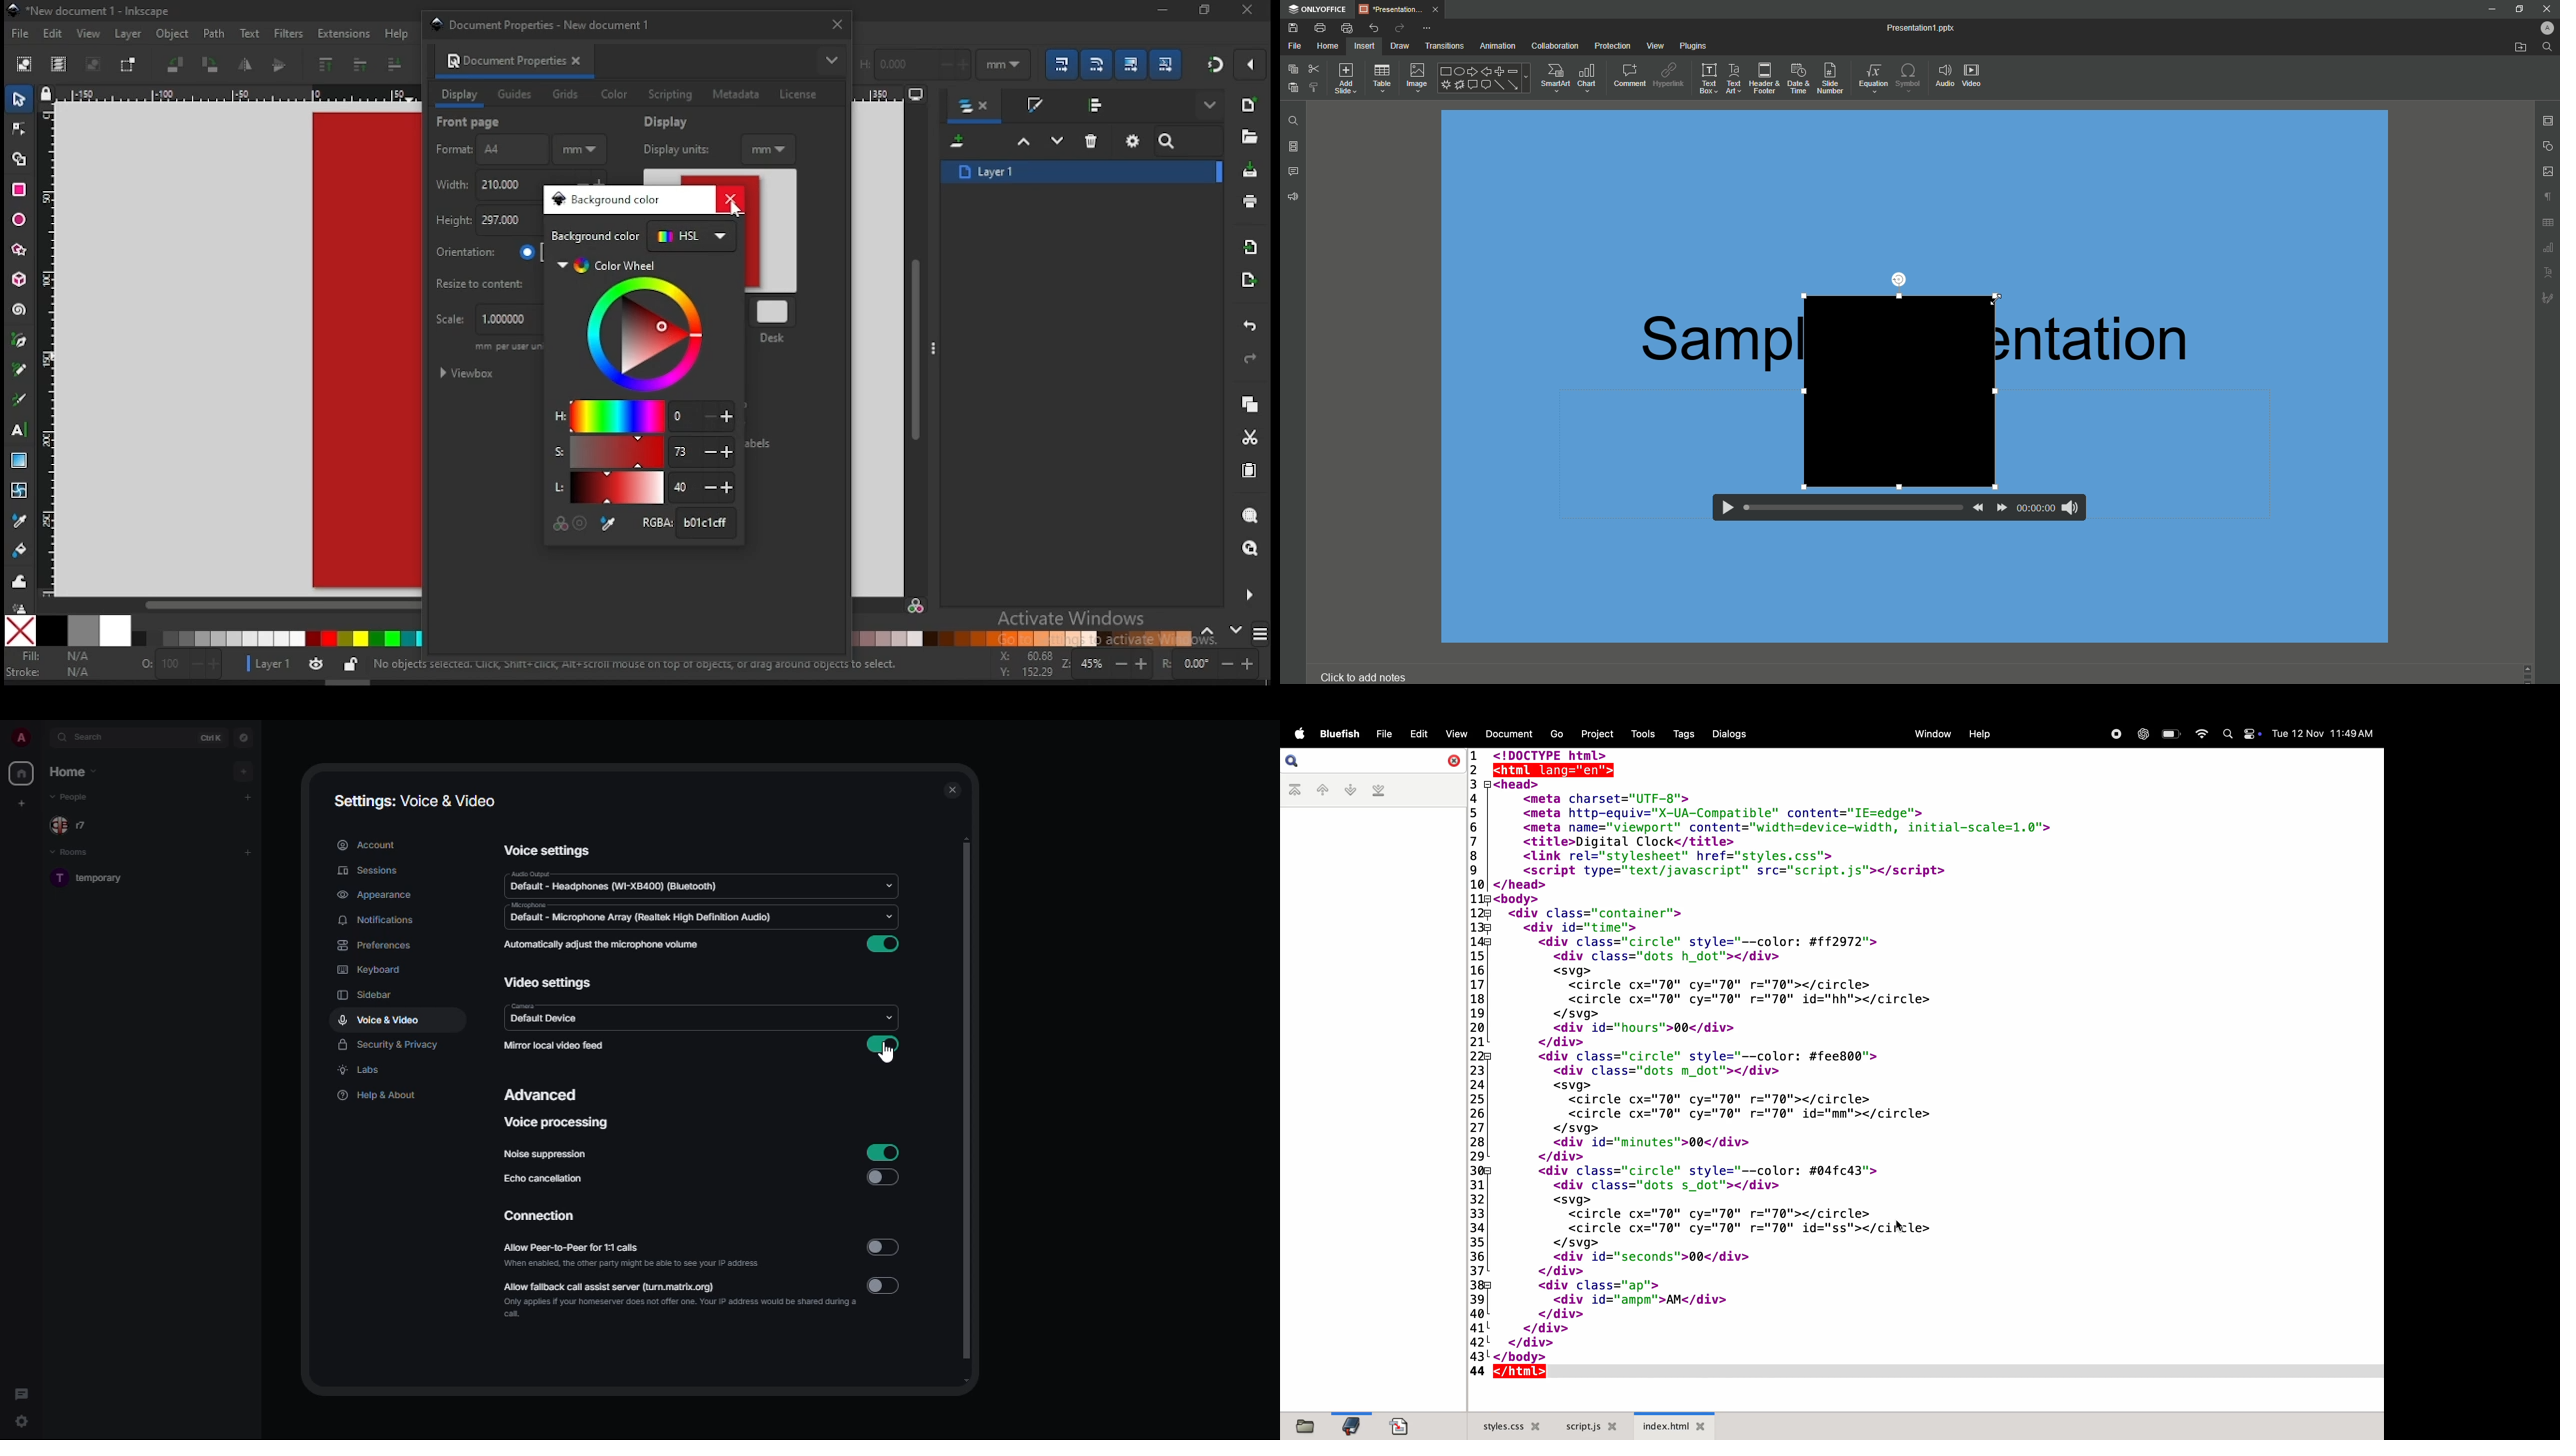 The width and height of the screenshot is (2576, 1456). Describe the element at coordinates (411, 799) in the screenshot. I see `settings: voice & video` at that location.